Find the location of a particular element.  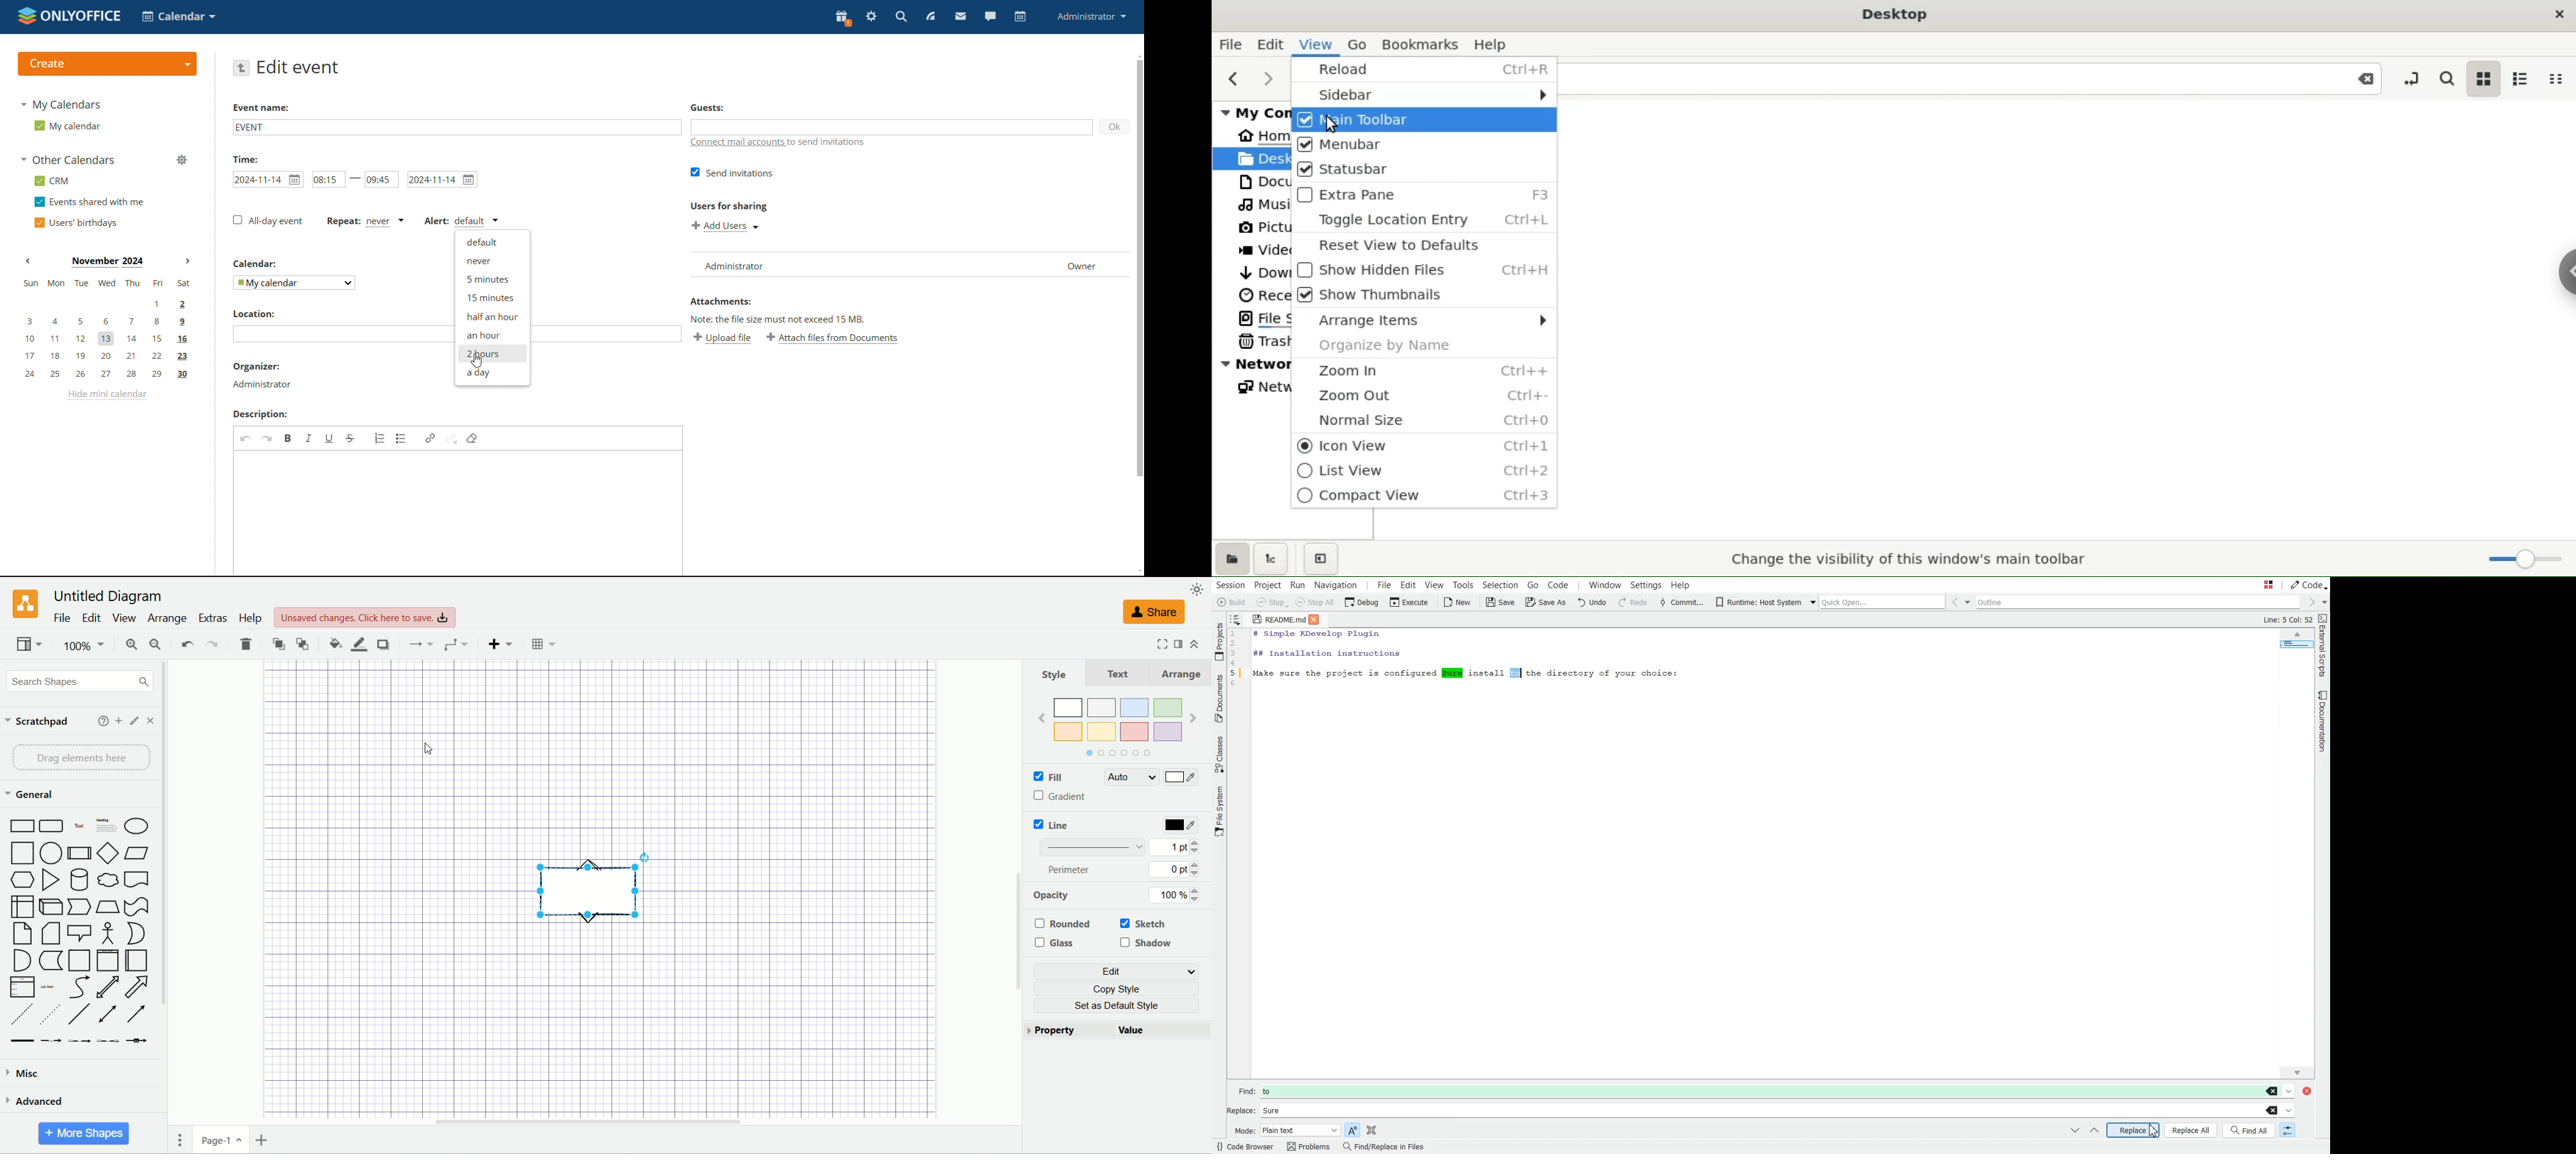

cube is located at coordinates (50, 906).